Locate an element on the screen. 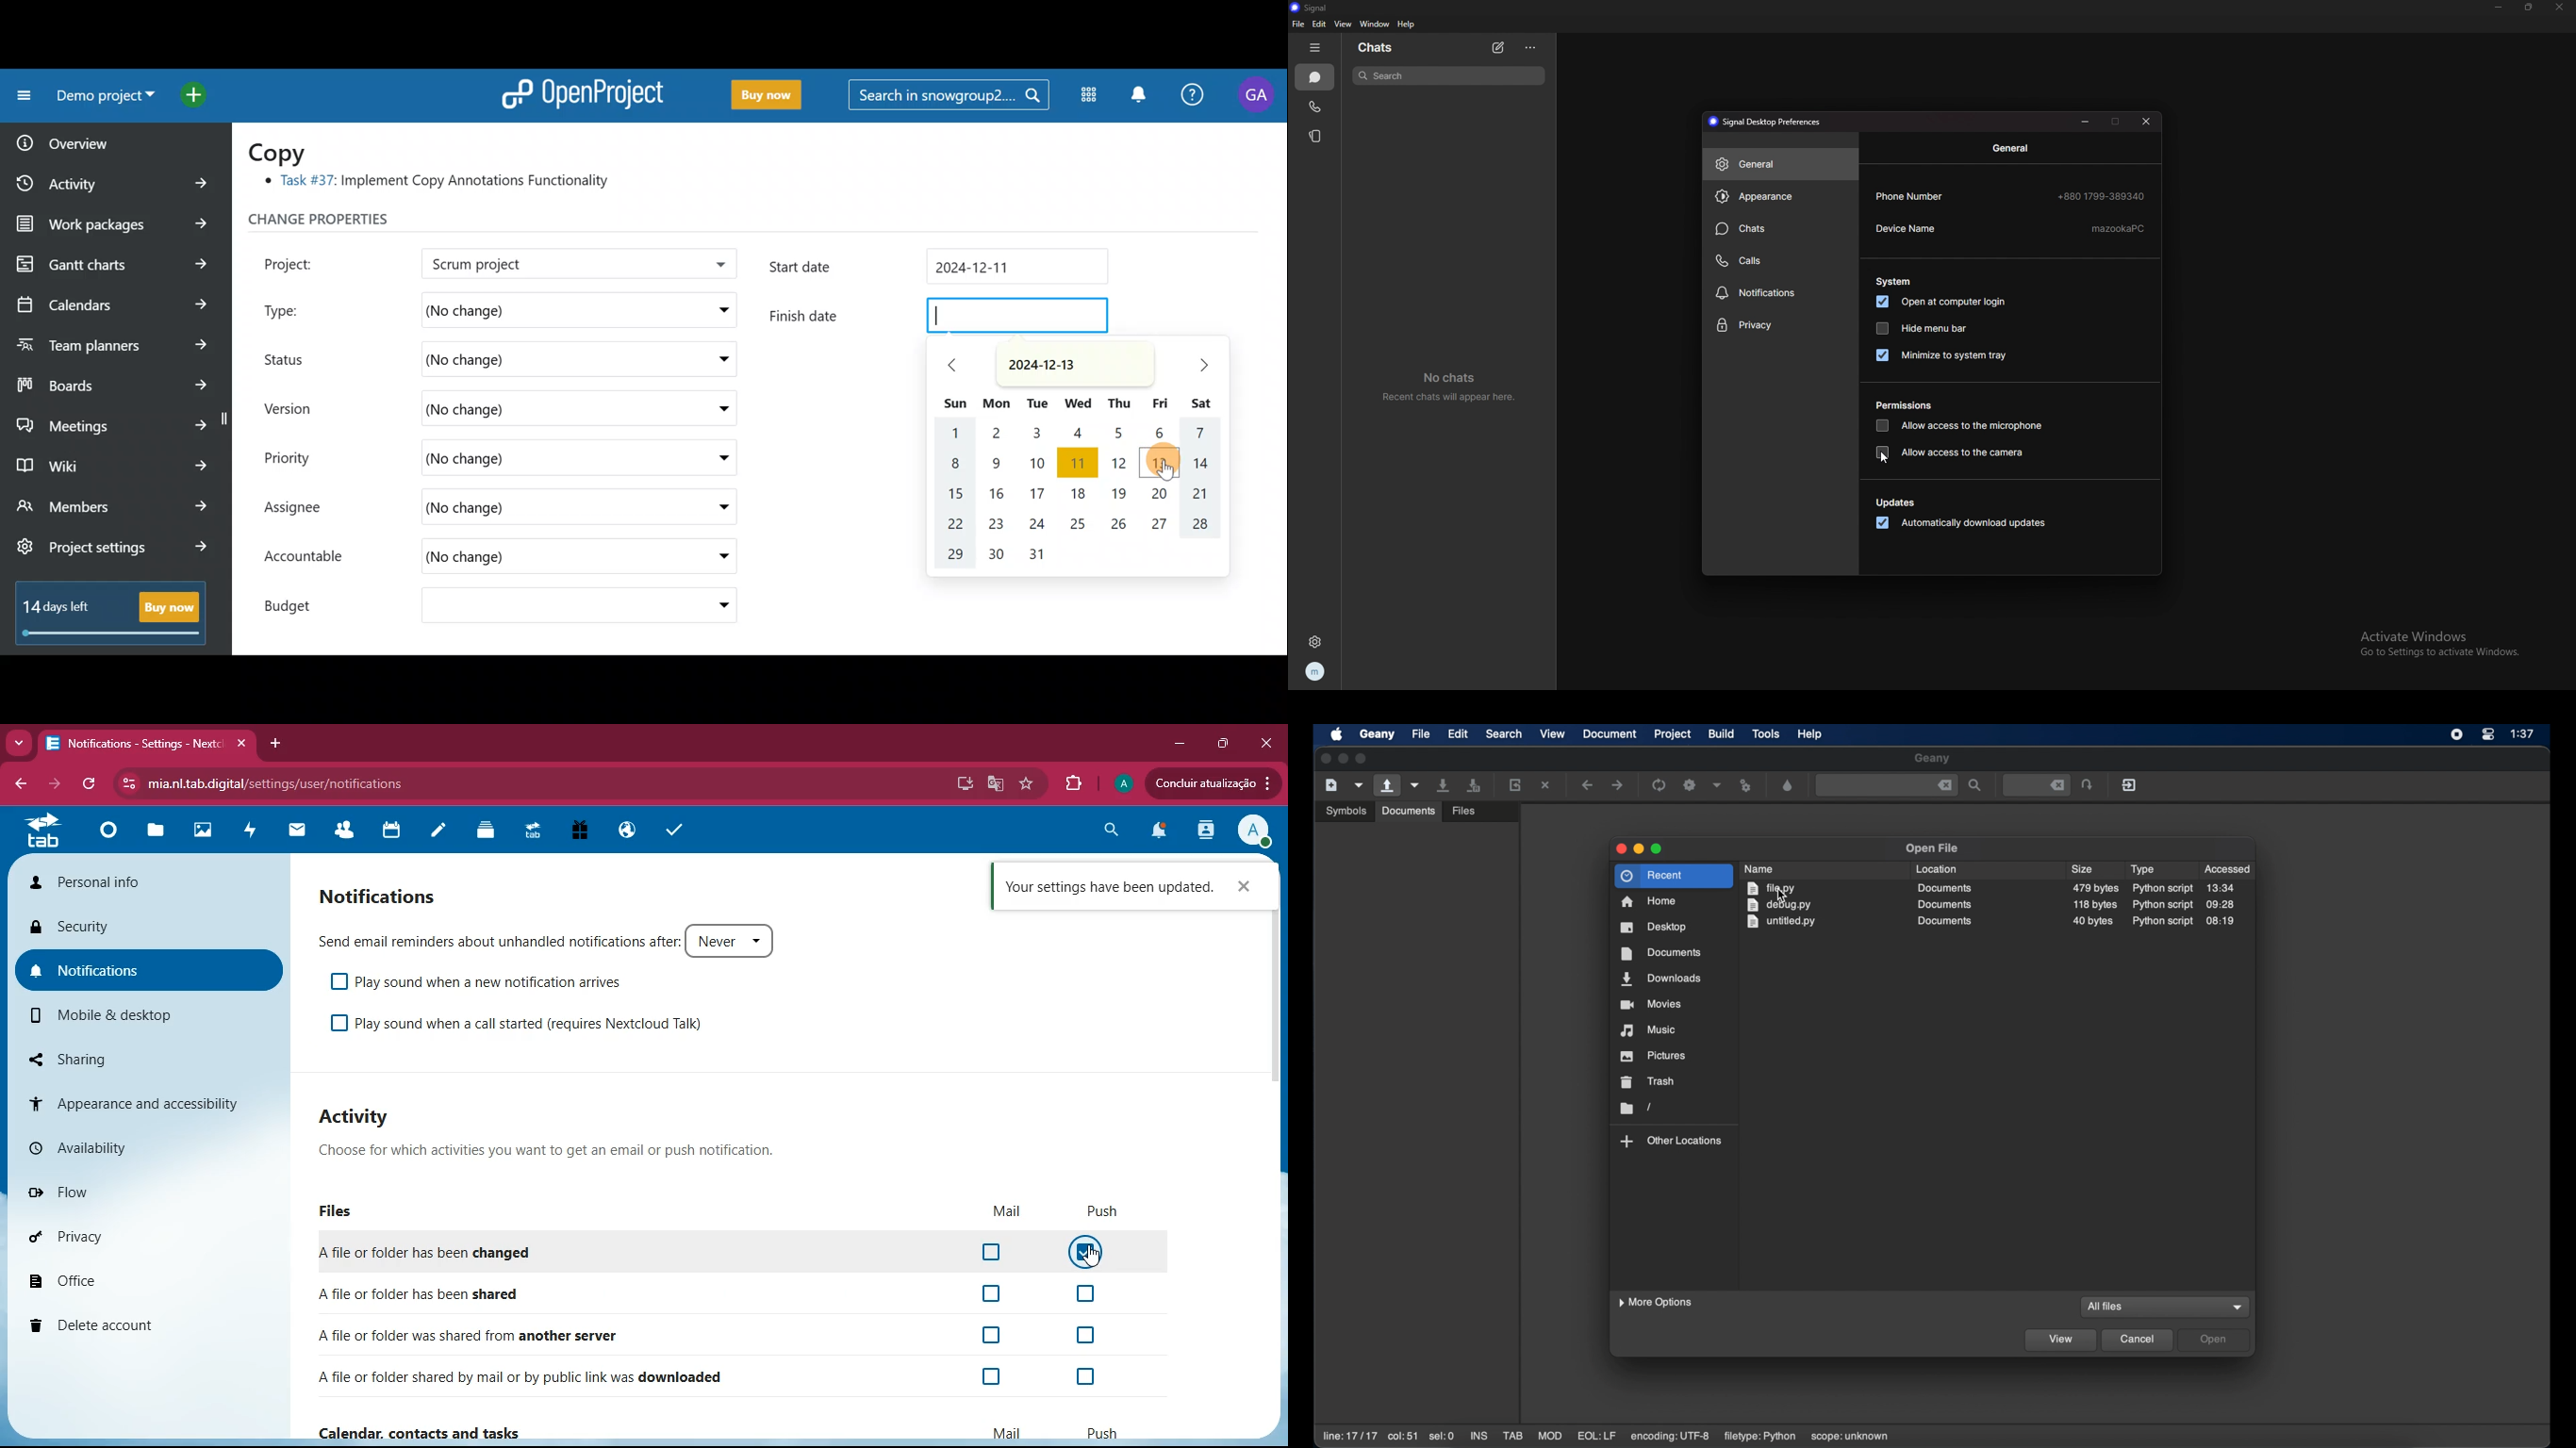 Image resolution: width=2576 pixels, height=1456 pixels. choose is located at coordinates (542, 1150).